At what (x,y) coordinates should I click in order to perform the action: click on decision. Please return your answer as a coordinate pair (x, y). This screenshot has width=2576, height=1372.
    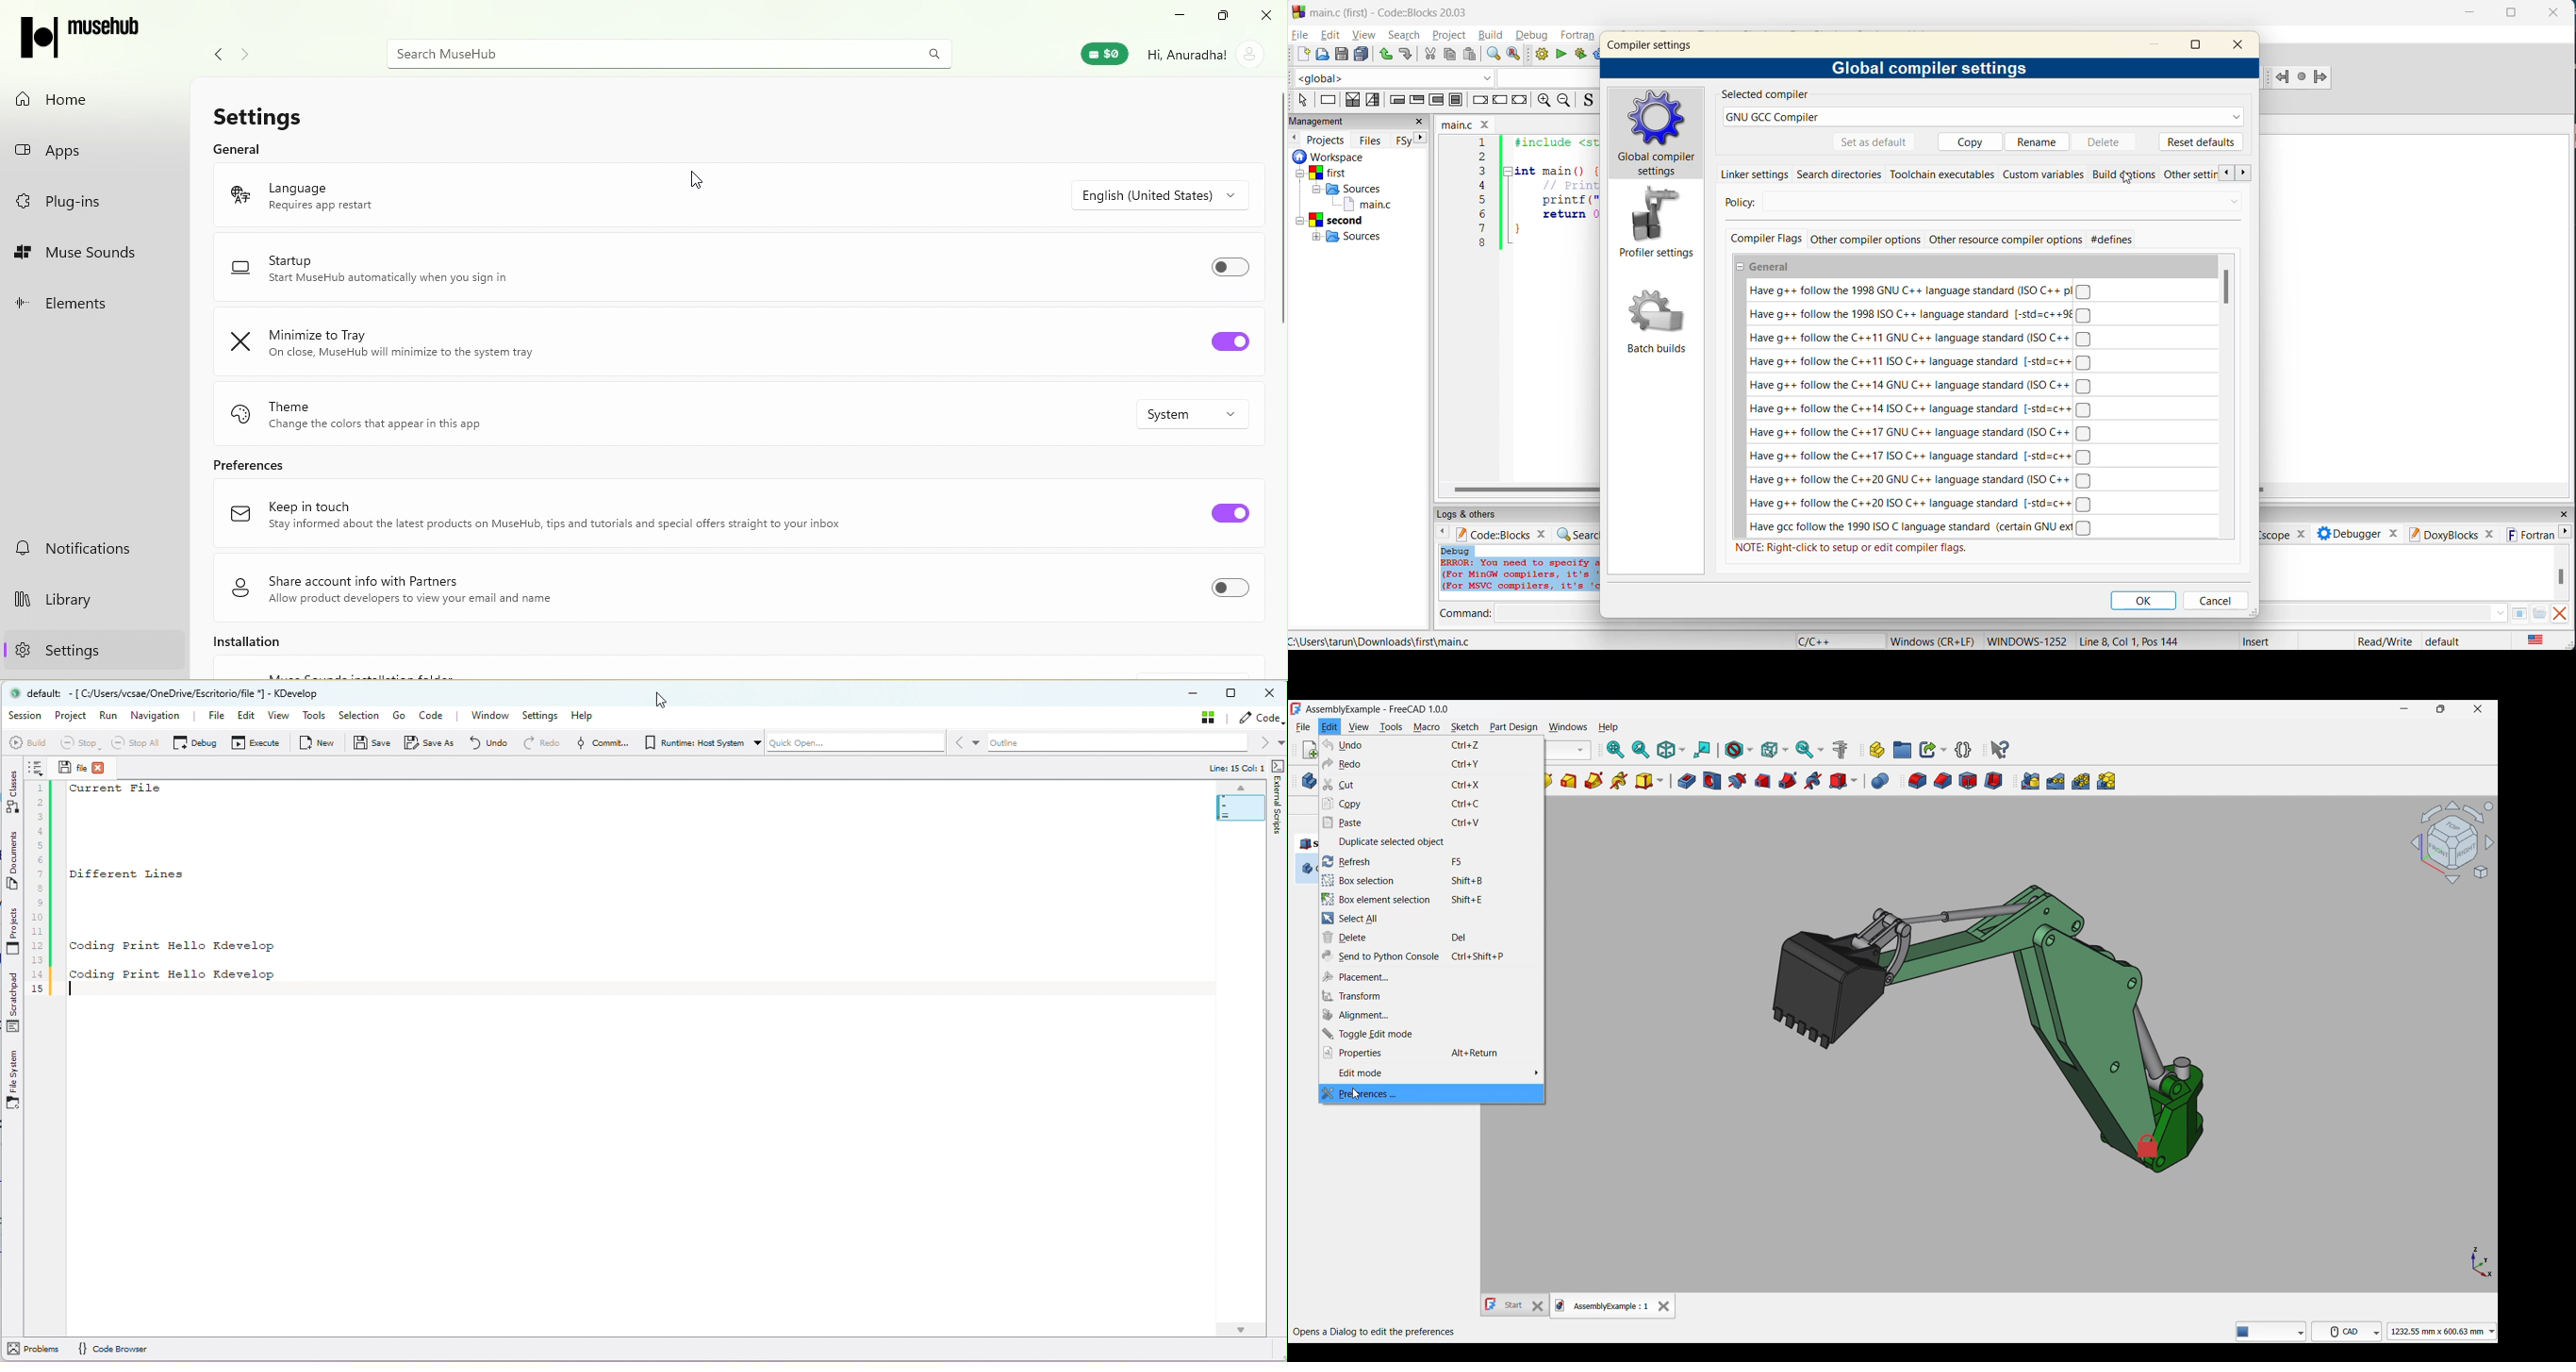
    Looking at the image, I should click on (1351, 101).